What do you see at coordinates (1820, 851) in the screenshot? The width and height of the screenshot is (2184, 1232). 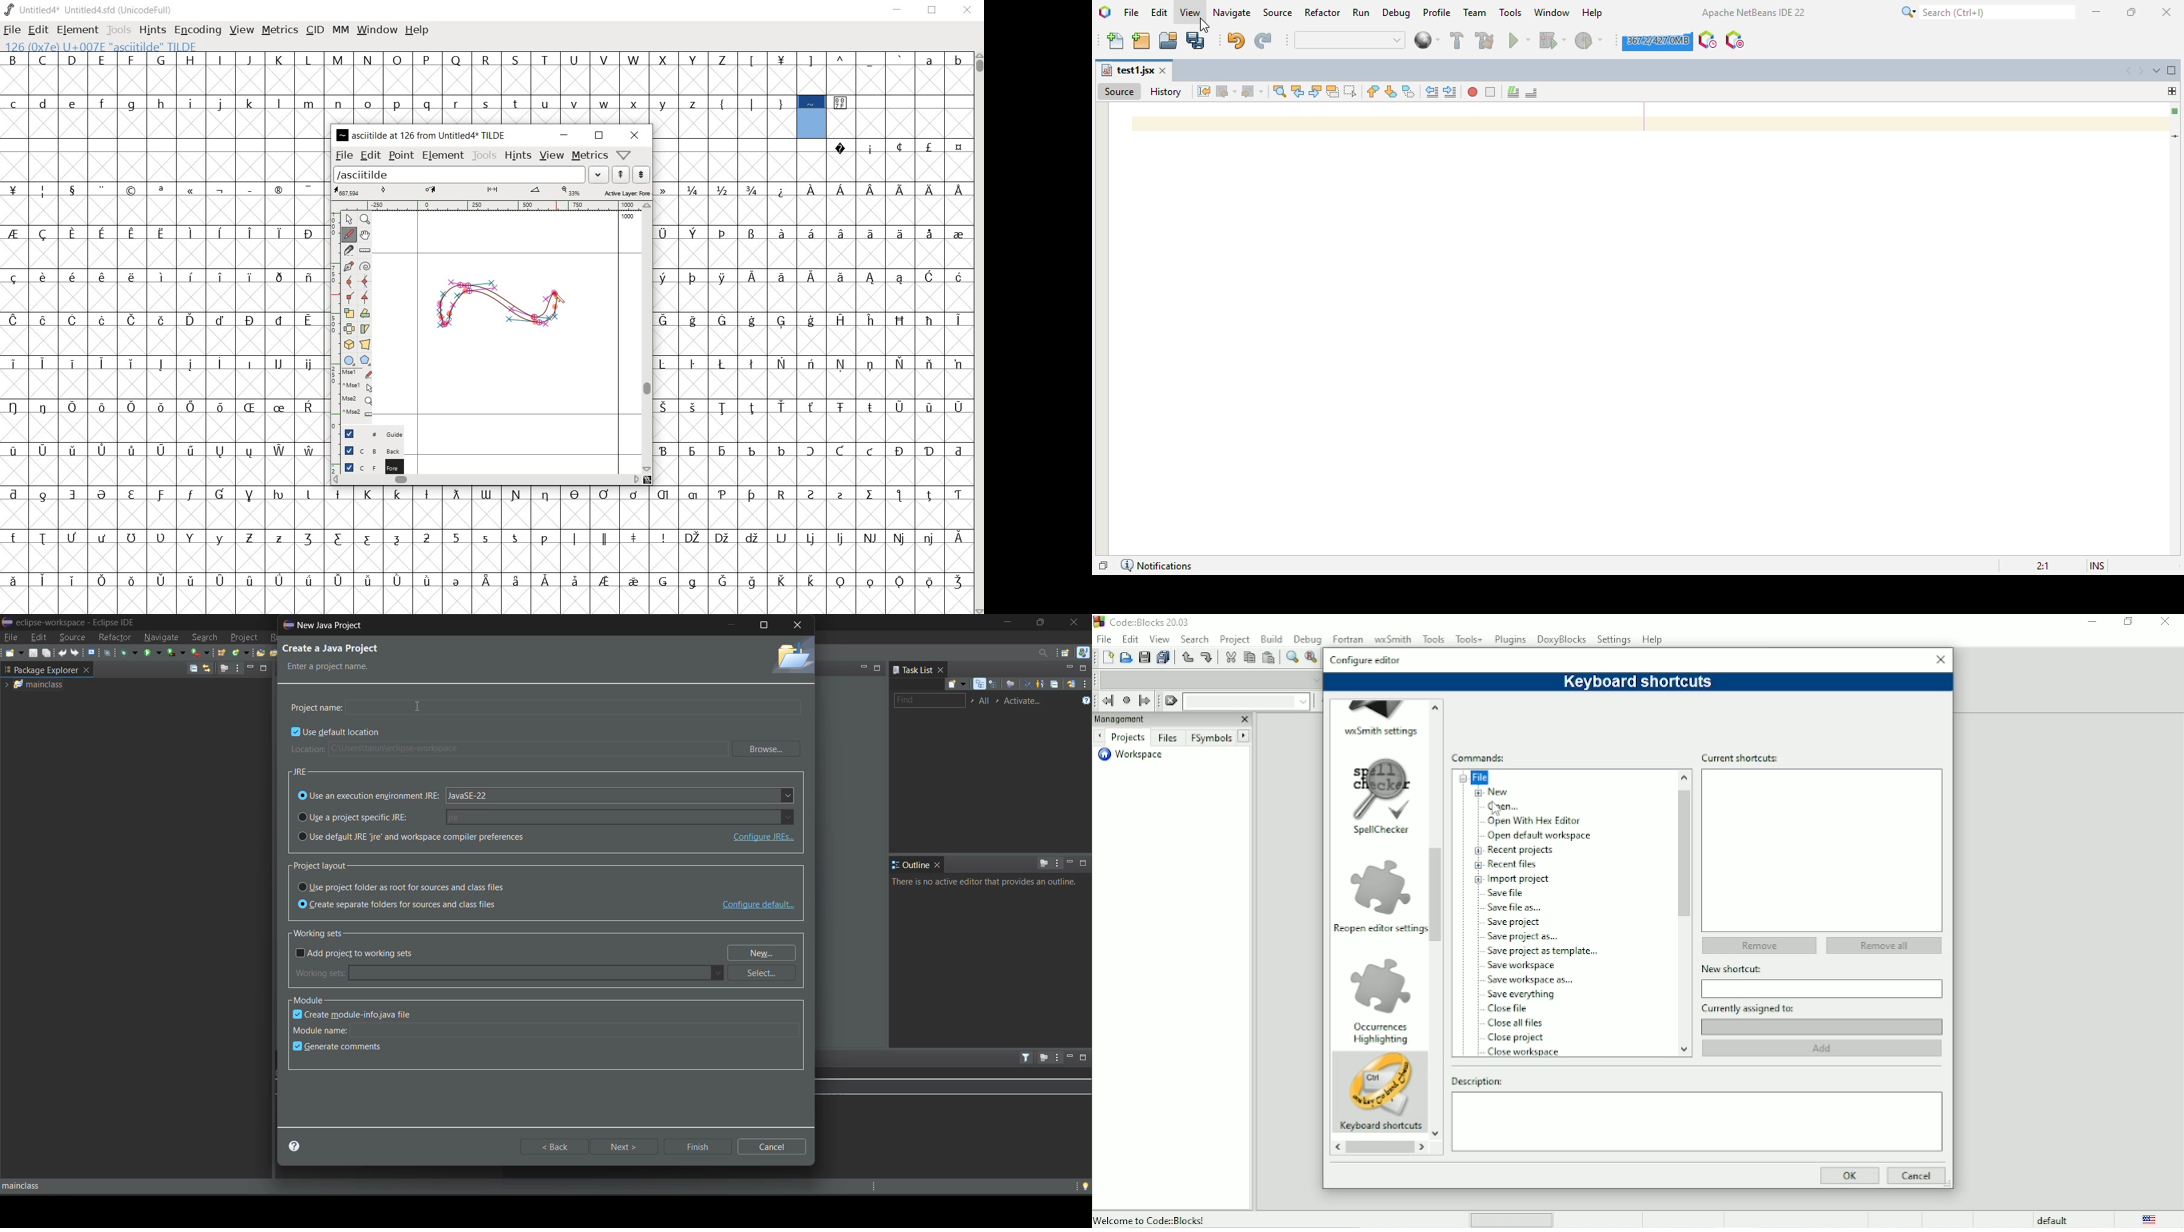 I see `` at bounding box center [1820, 851].